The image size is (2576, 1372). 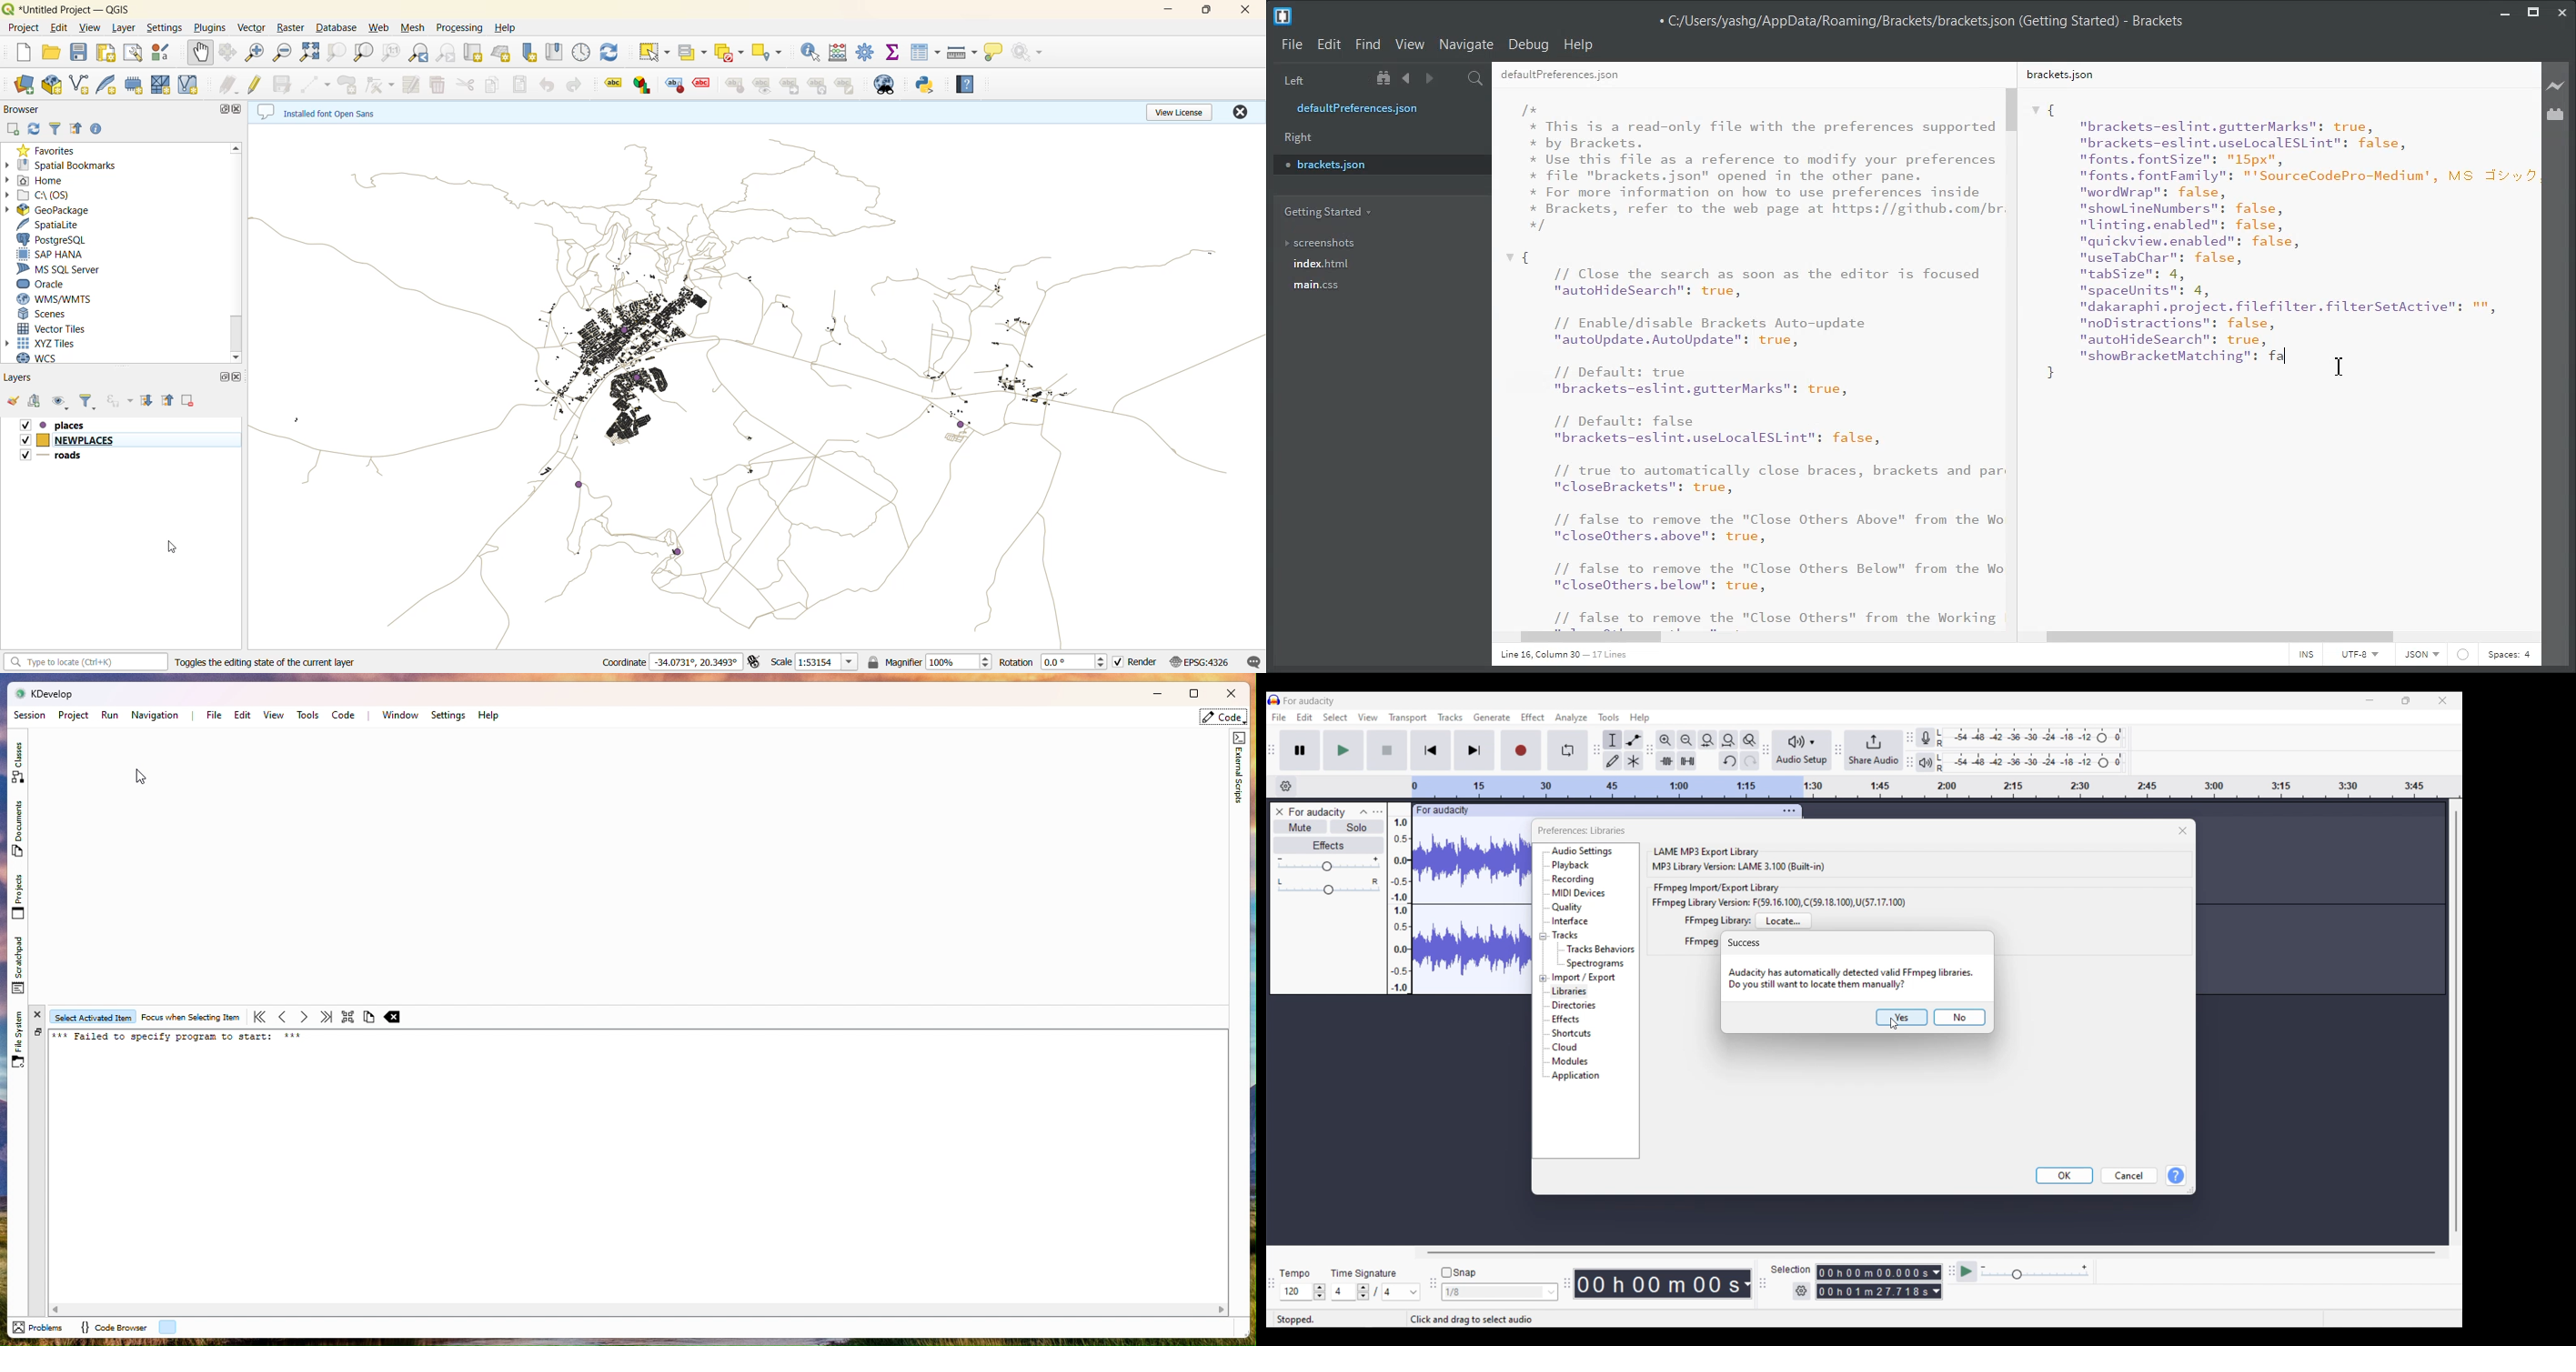 What do you see at coordinates (1431, 751) in the screenshot?
I see `Skip/Select to start` at bounding box center [1431, 751].